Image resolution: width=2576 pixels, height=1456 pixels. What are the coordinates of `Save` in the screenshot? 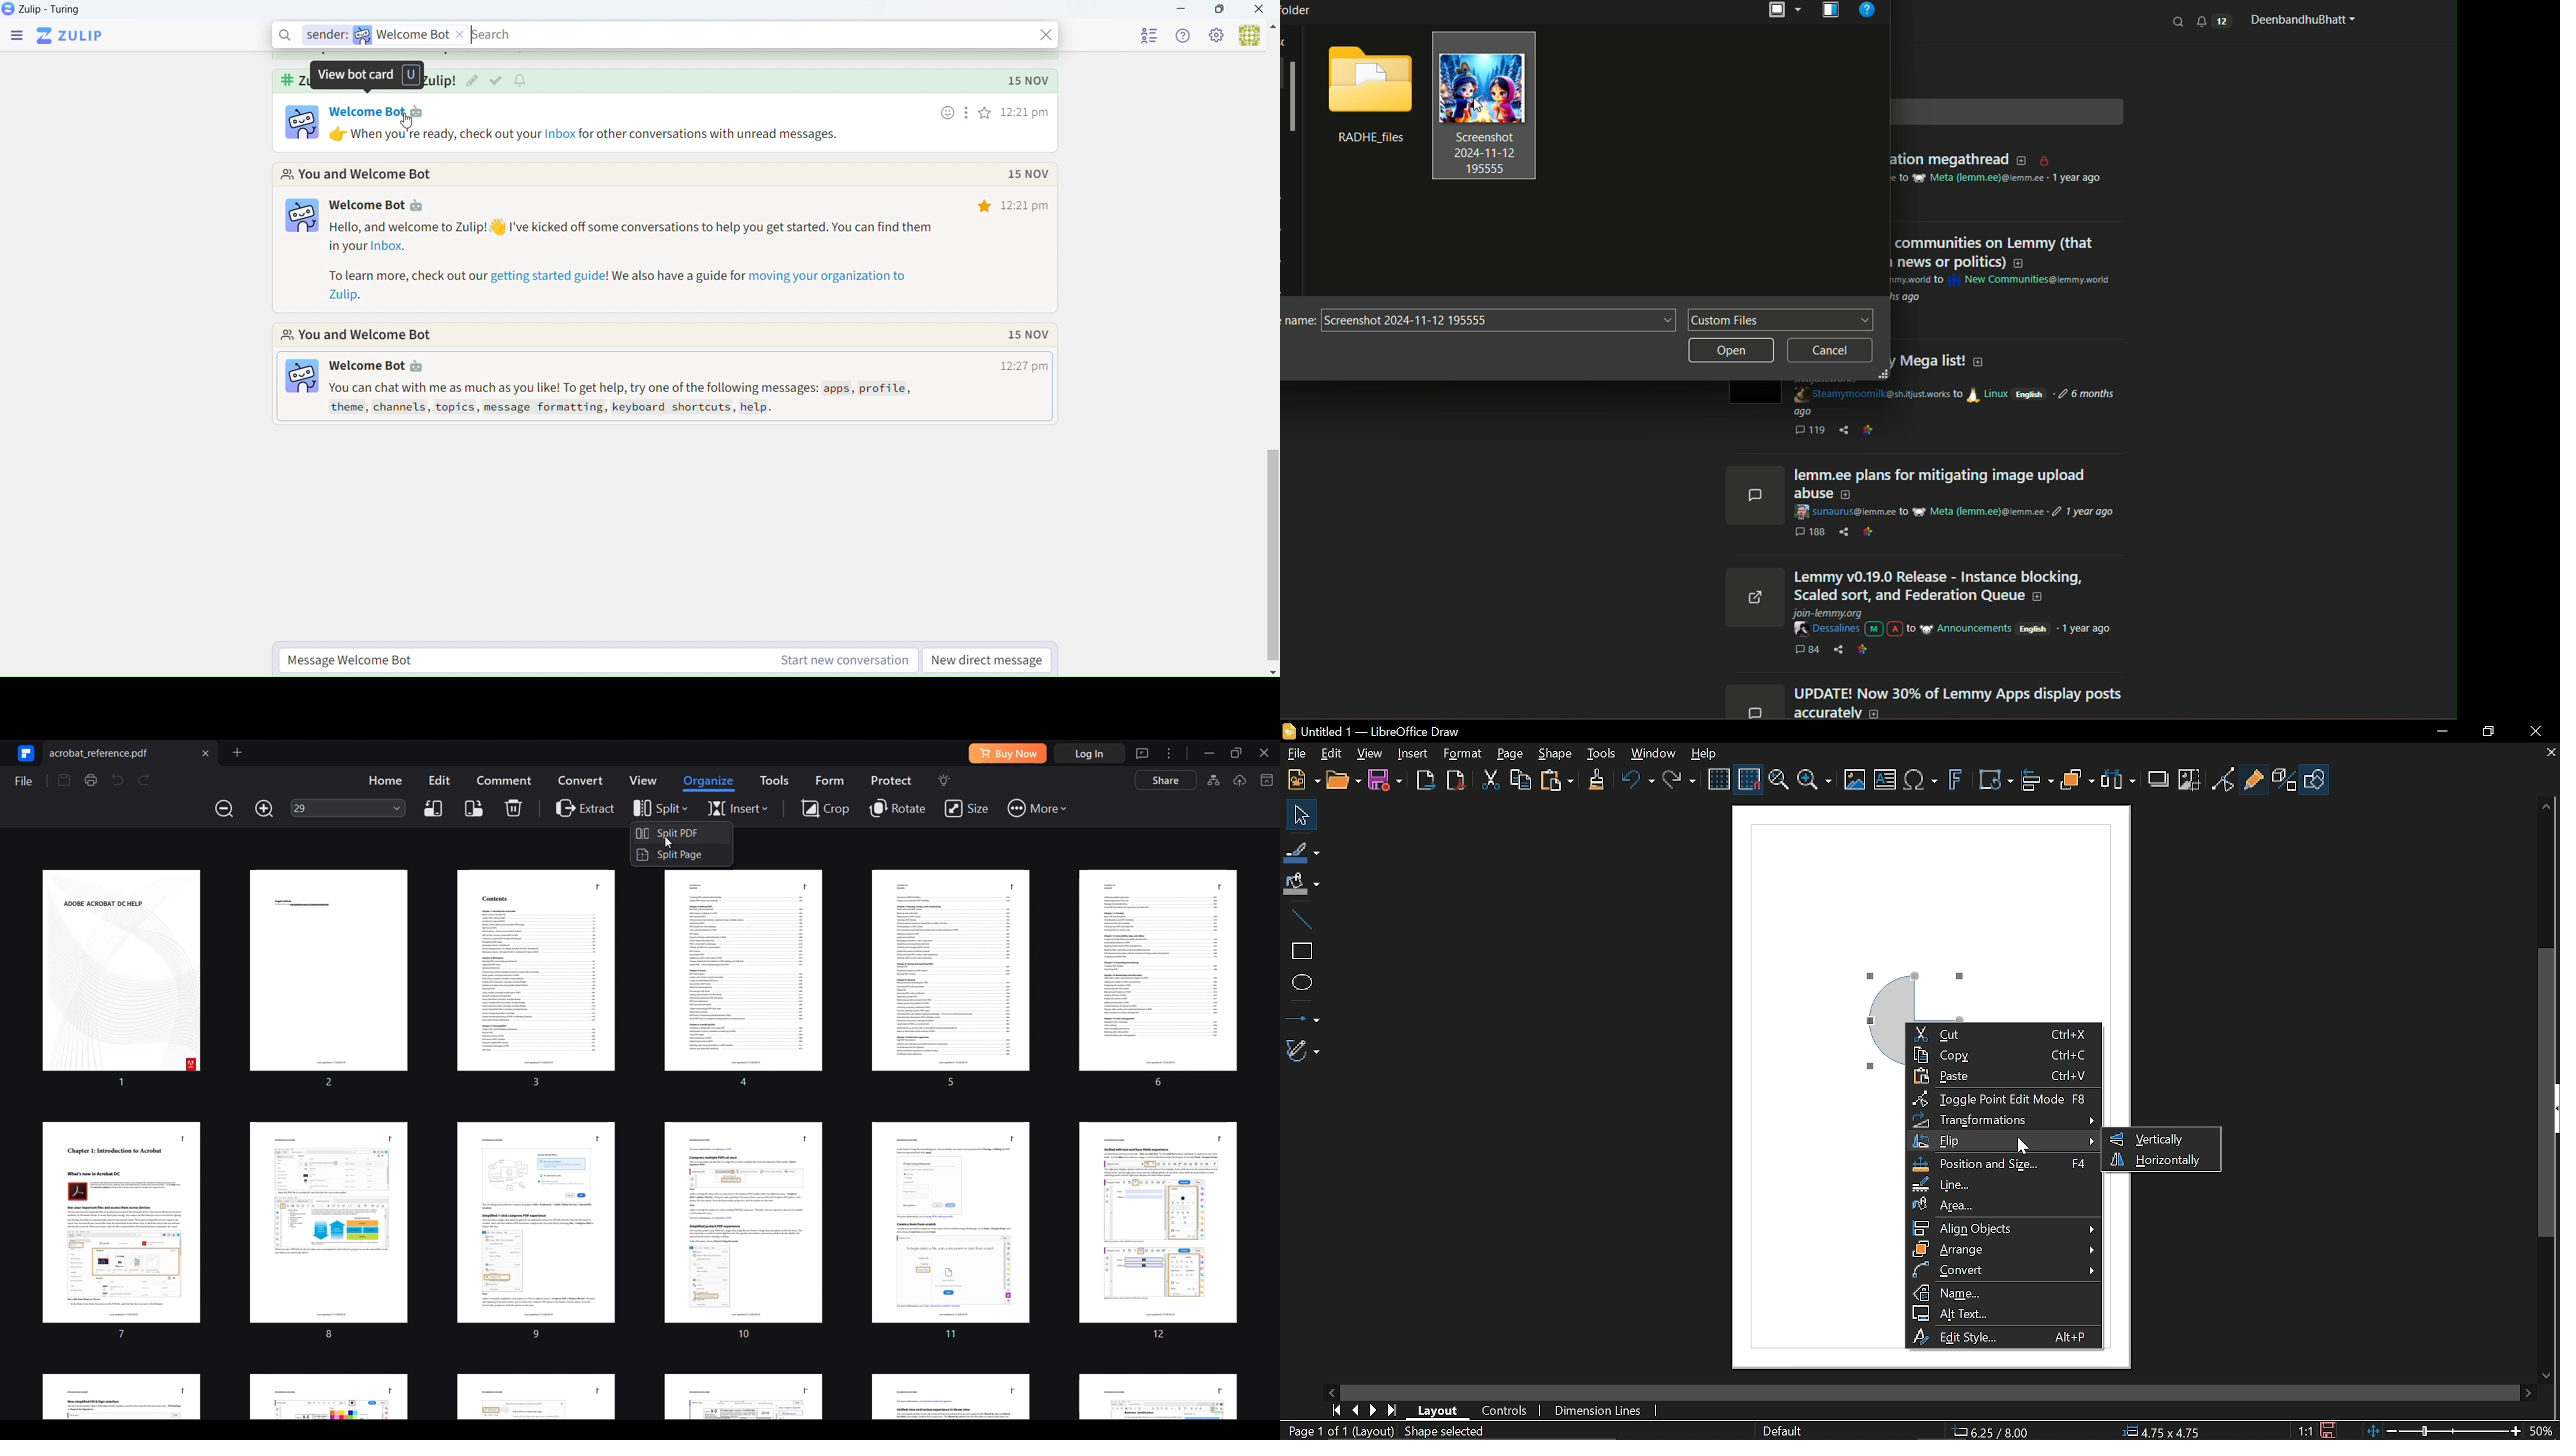 It's located at (1389, 780).